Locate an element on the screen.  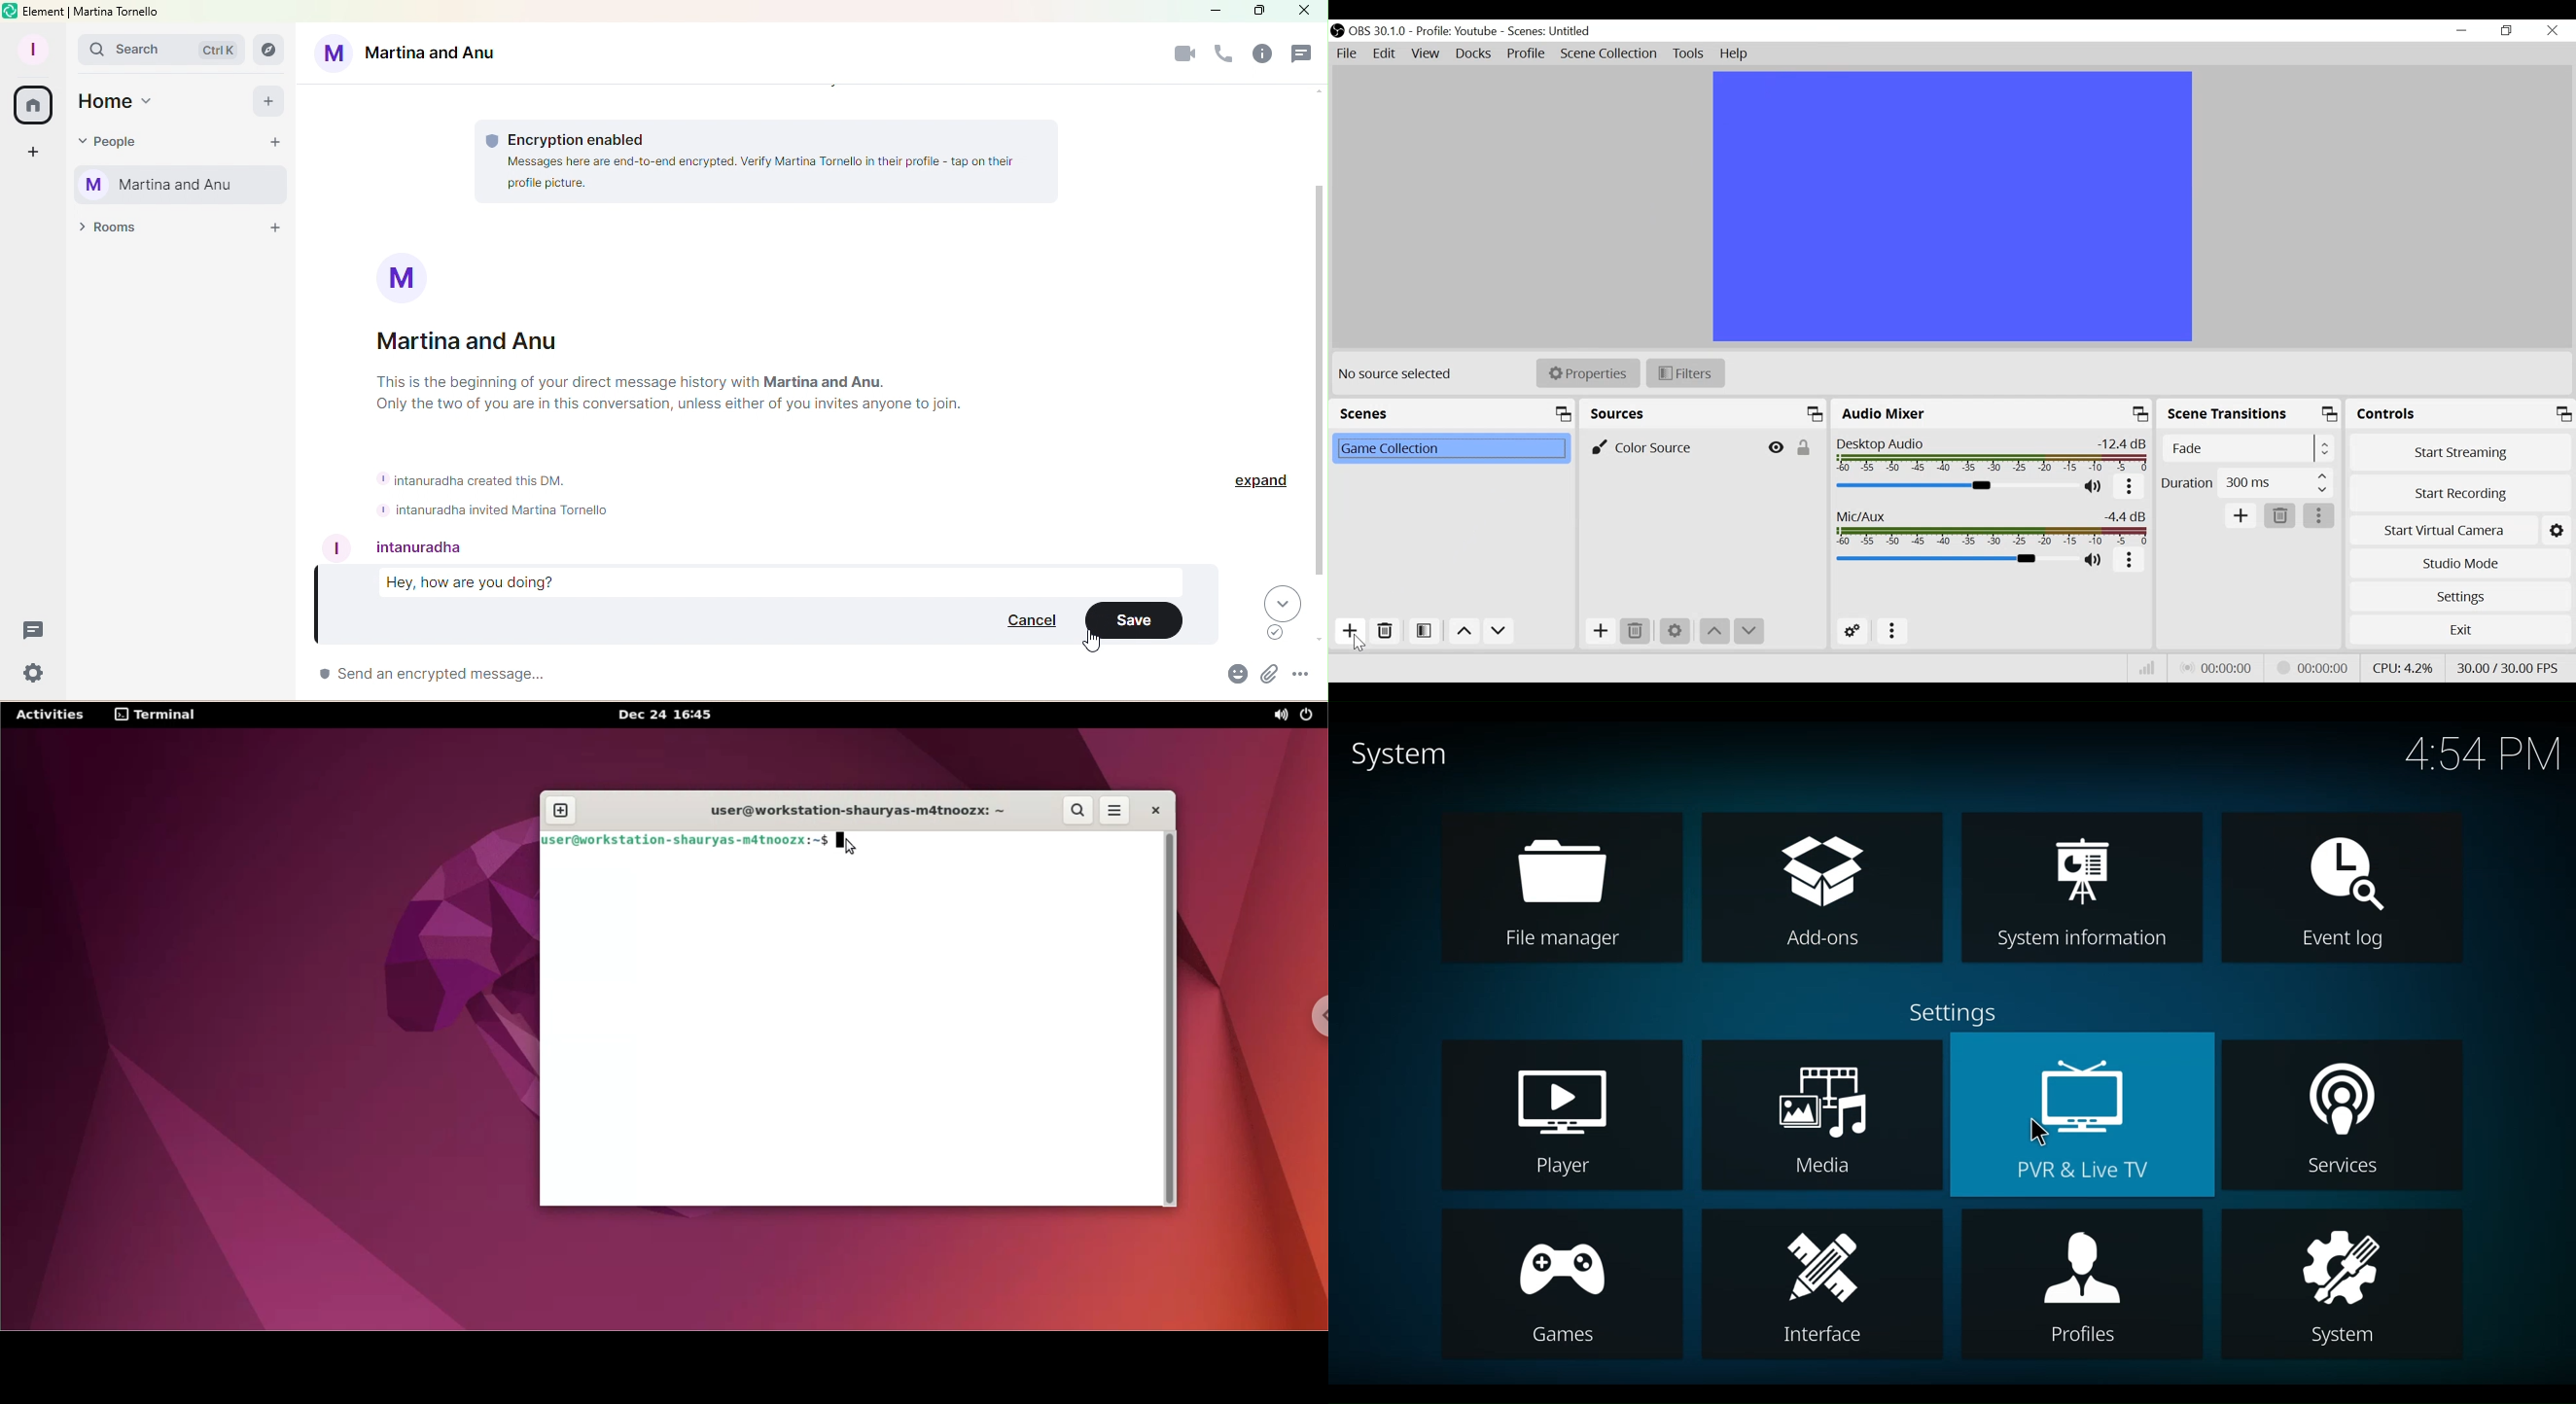
Audio Mixer is located at coordinates (1992, 414).